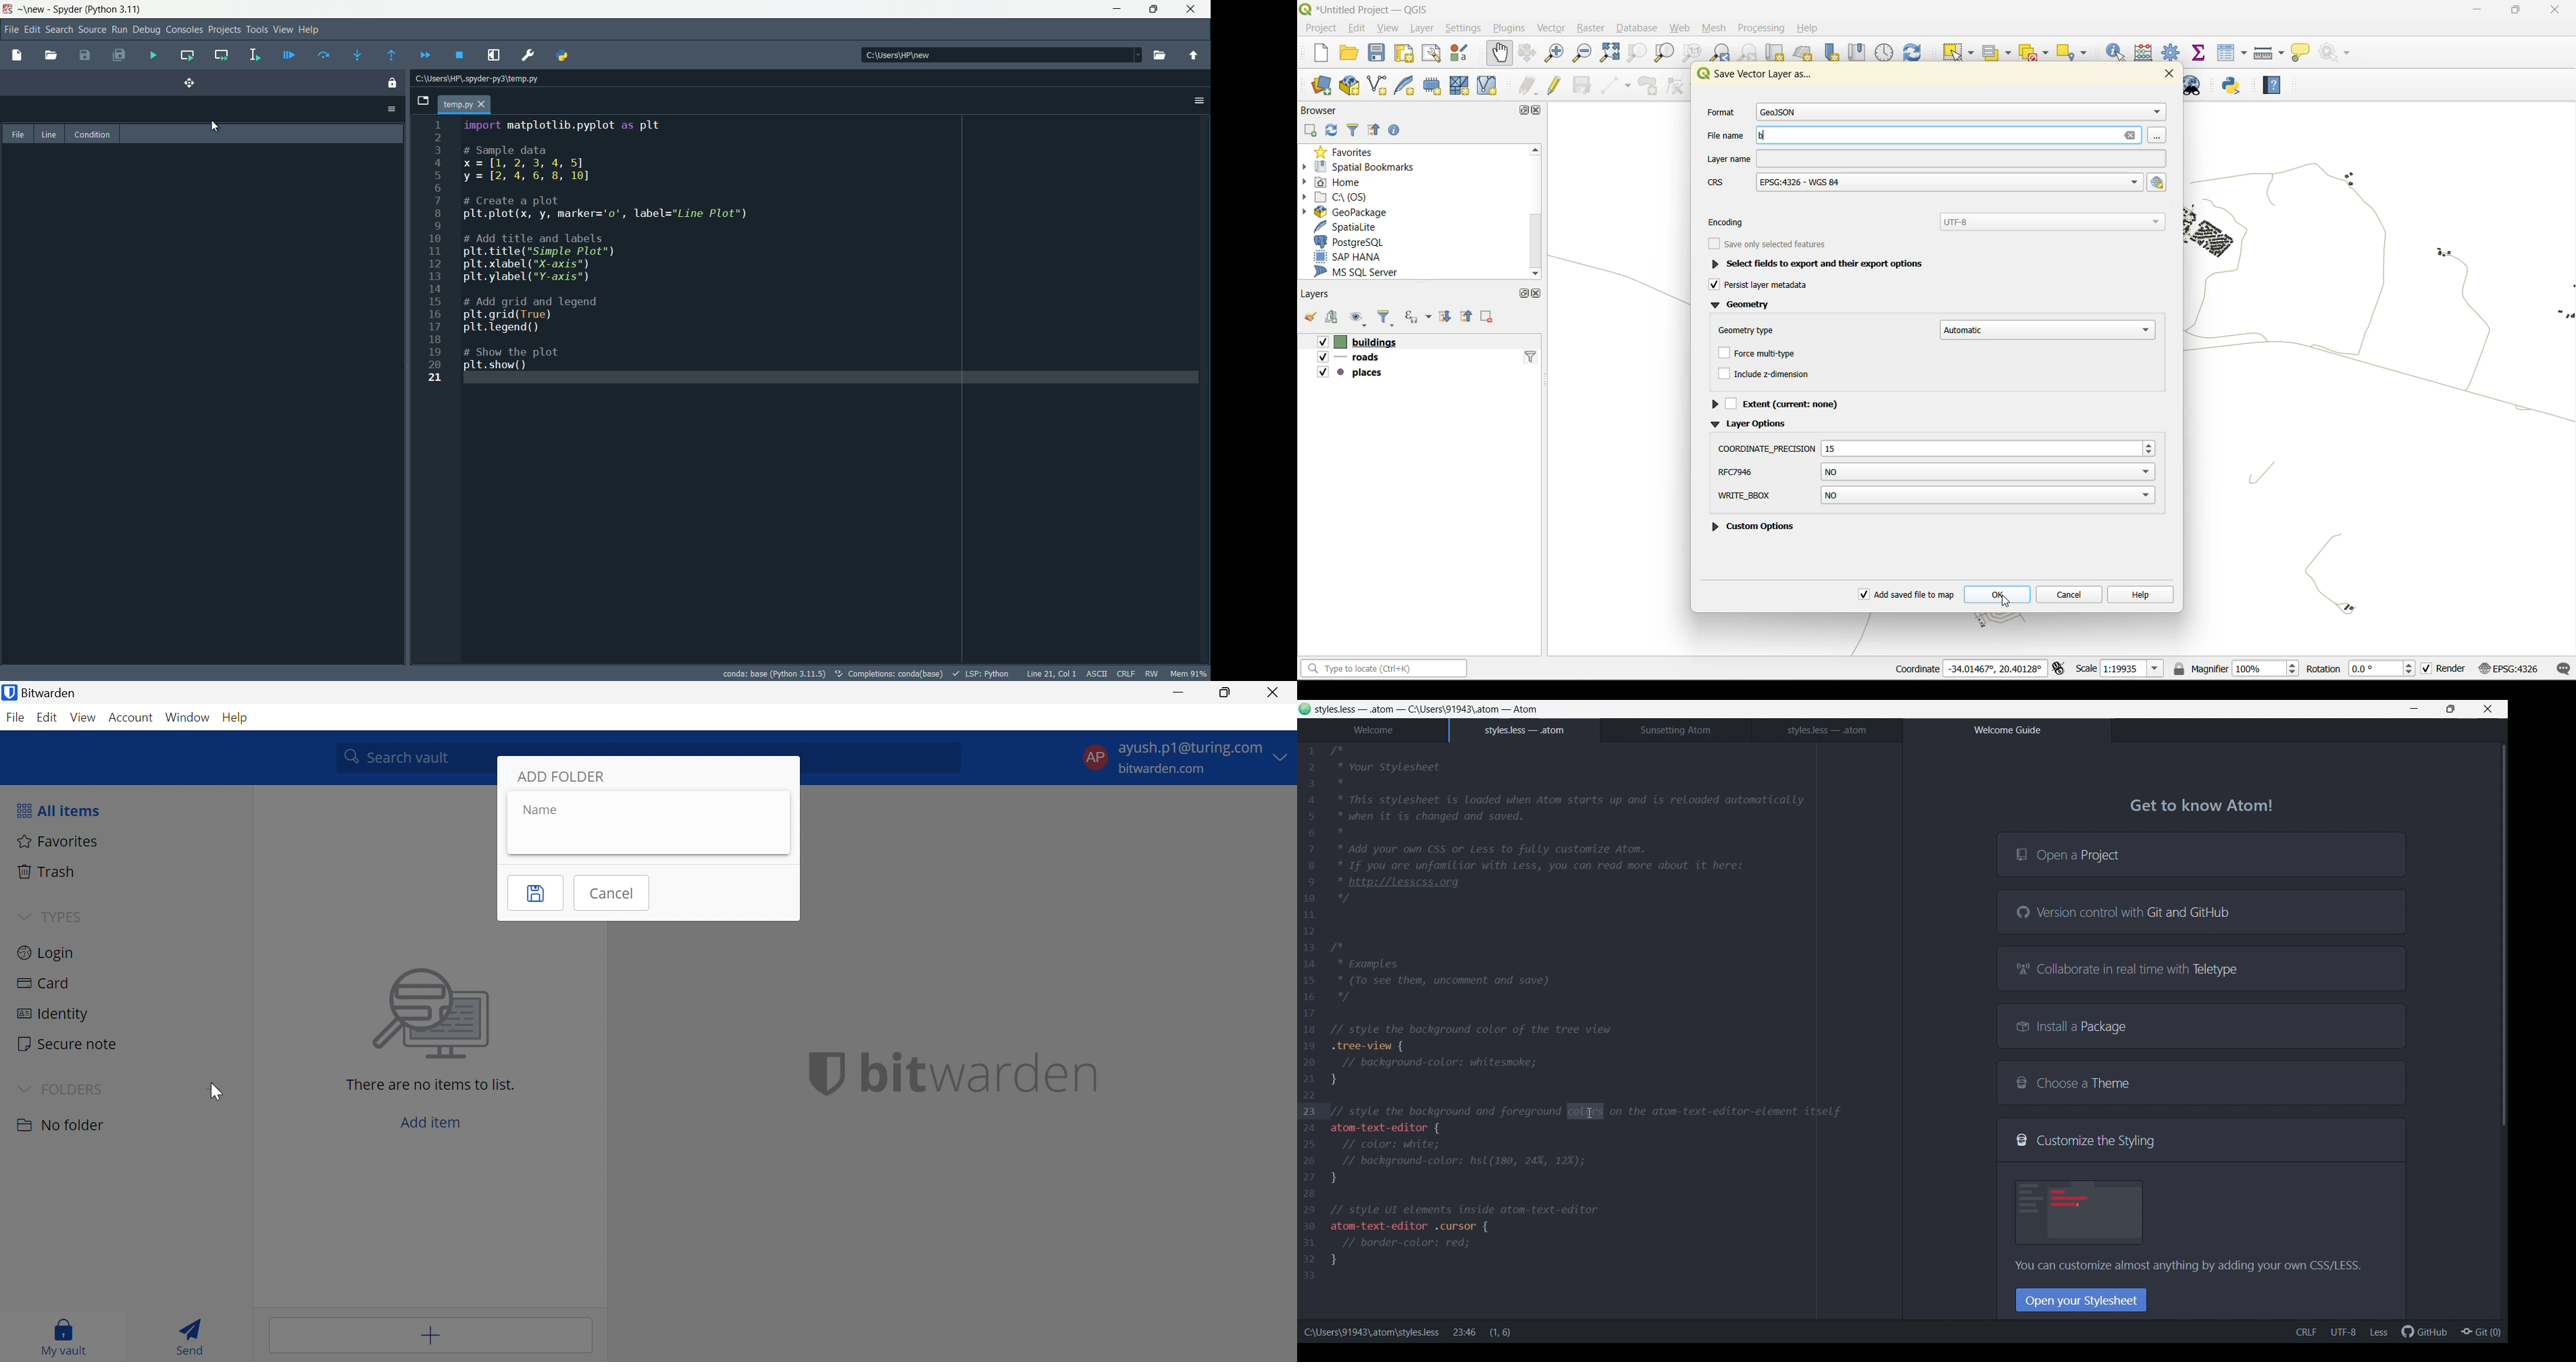  I want to click on temporary scratch file layer, so click(1436, 85).